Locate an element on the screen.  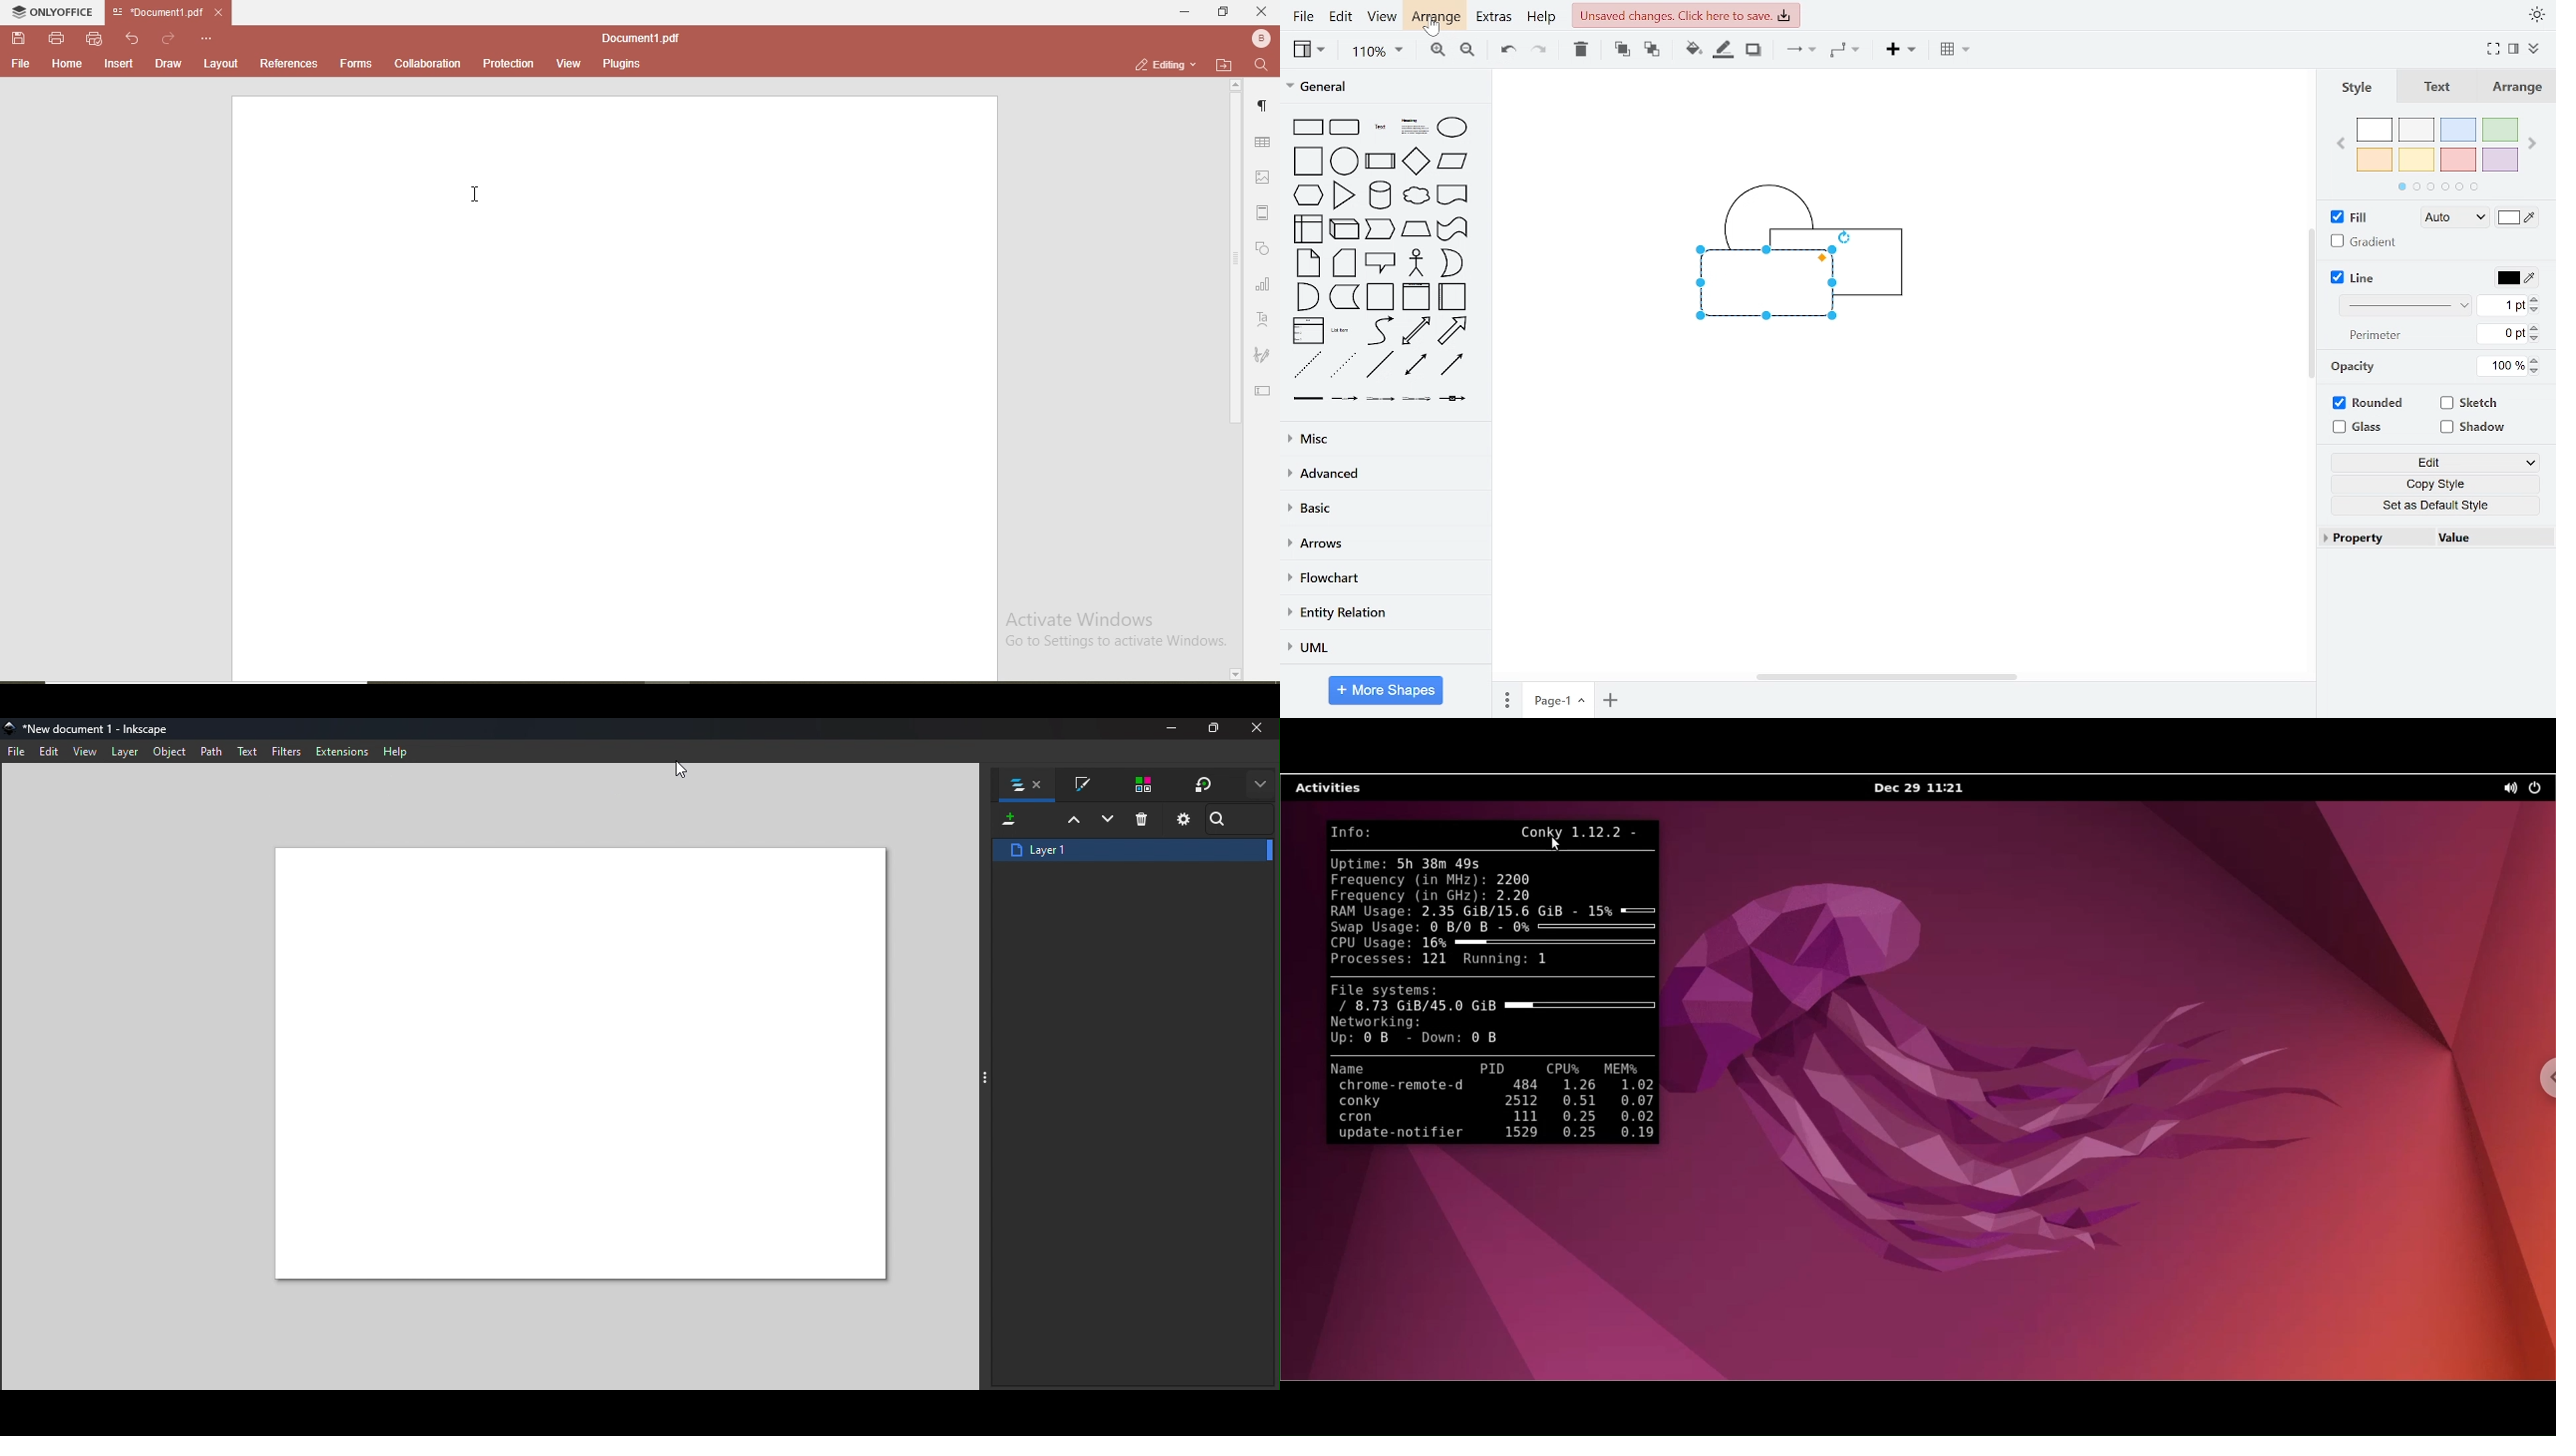
cube is located at coordinates (1346, 230).